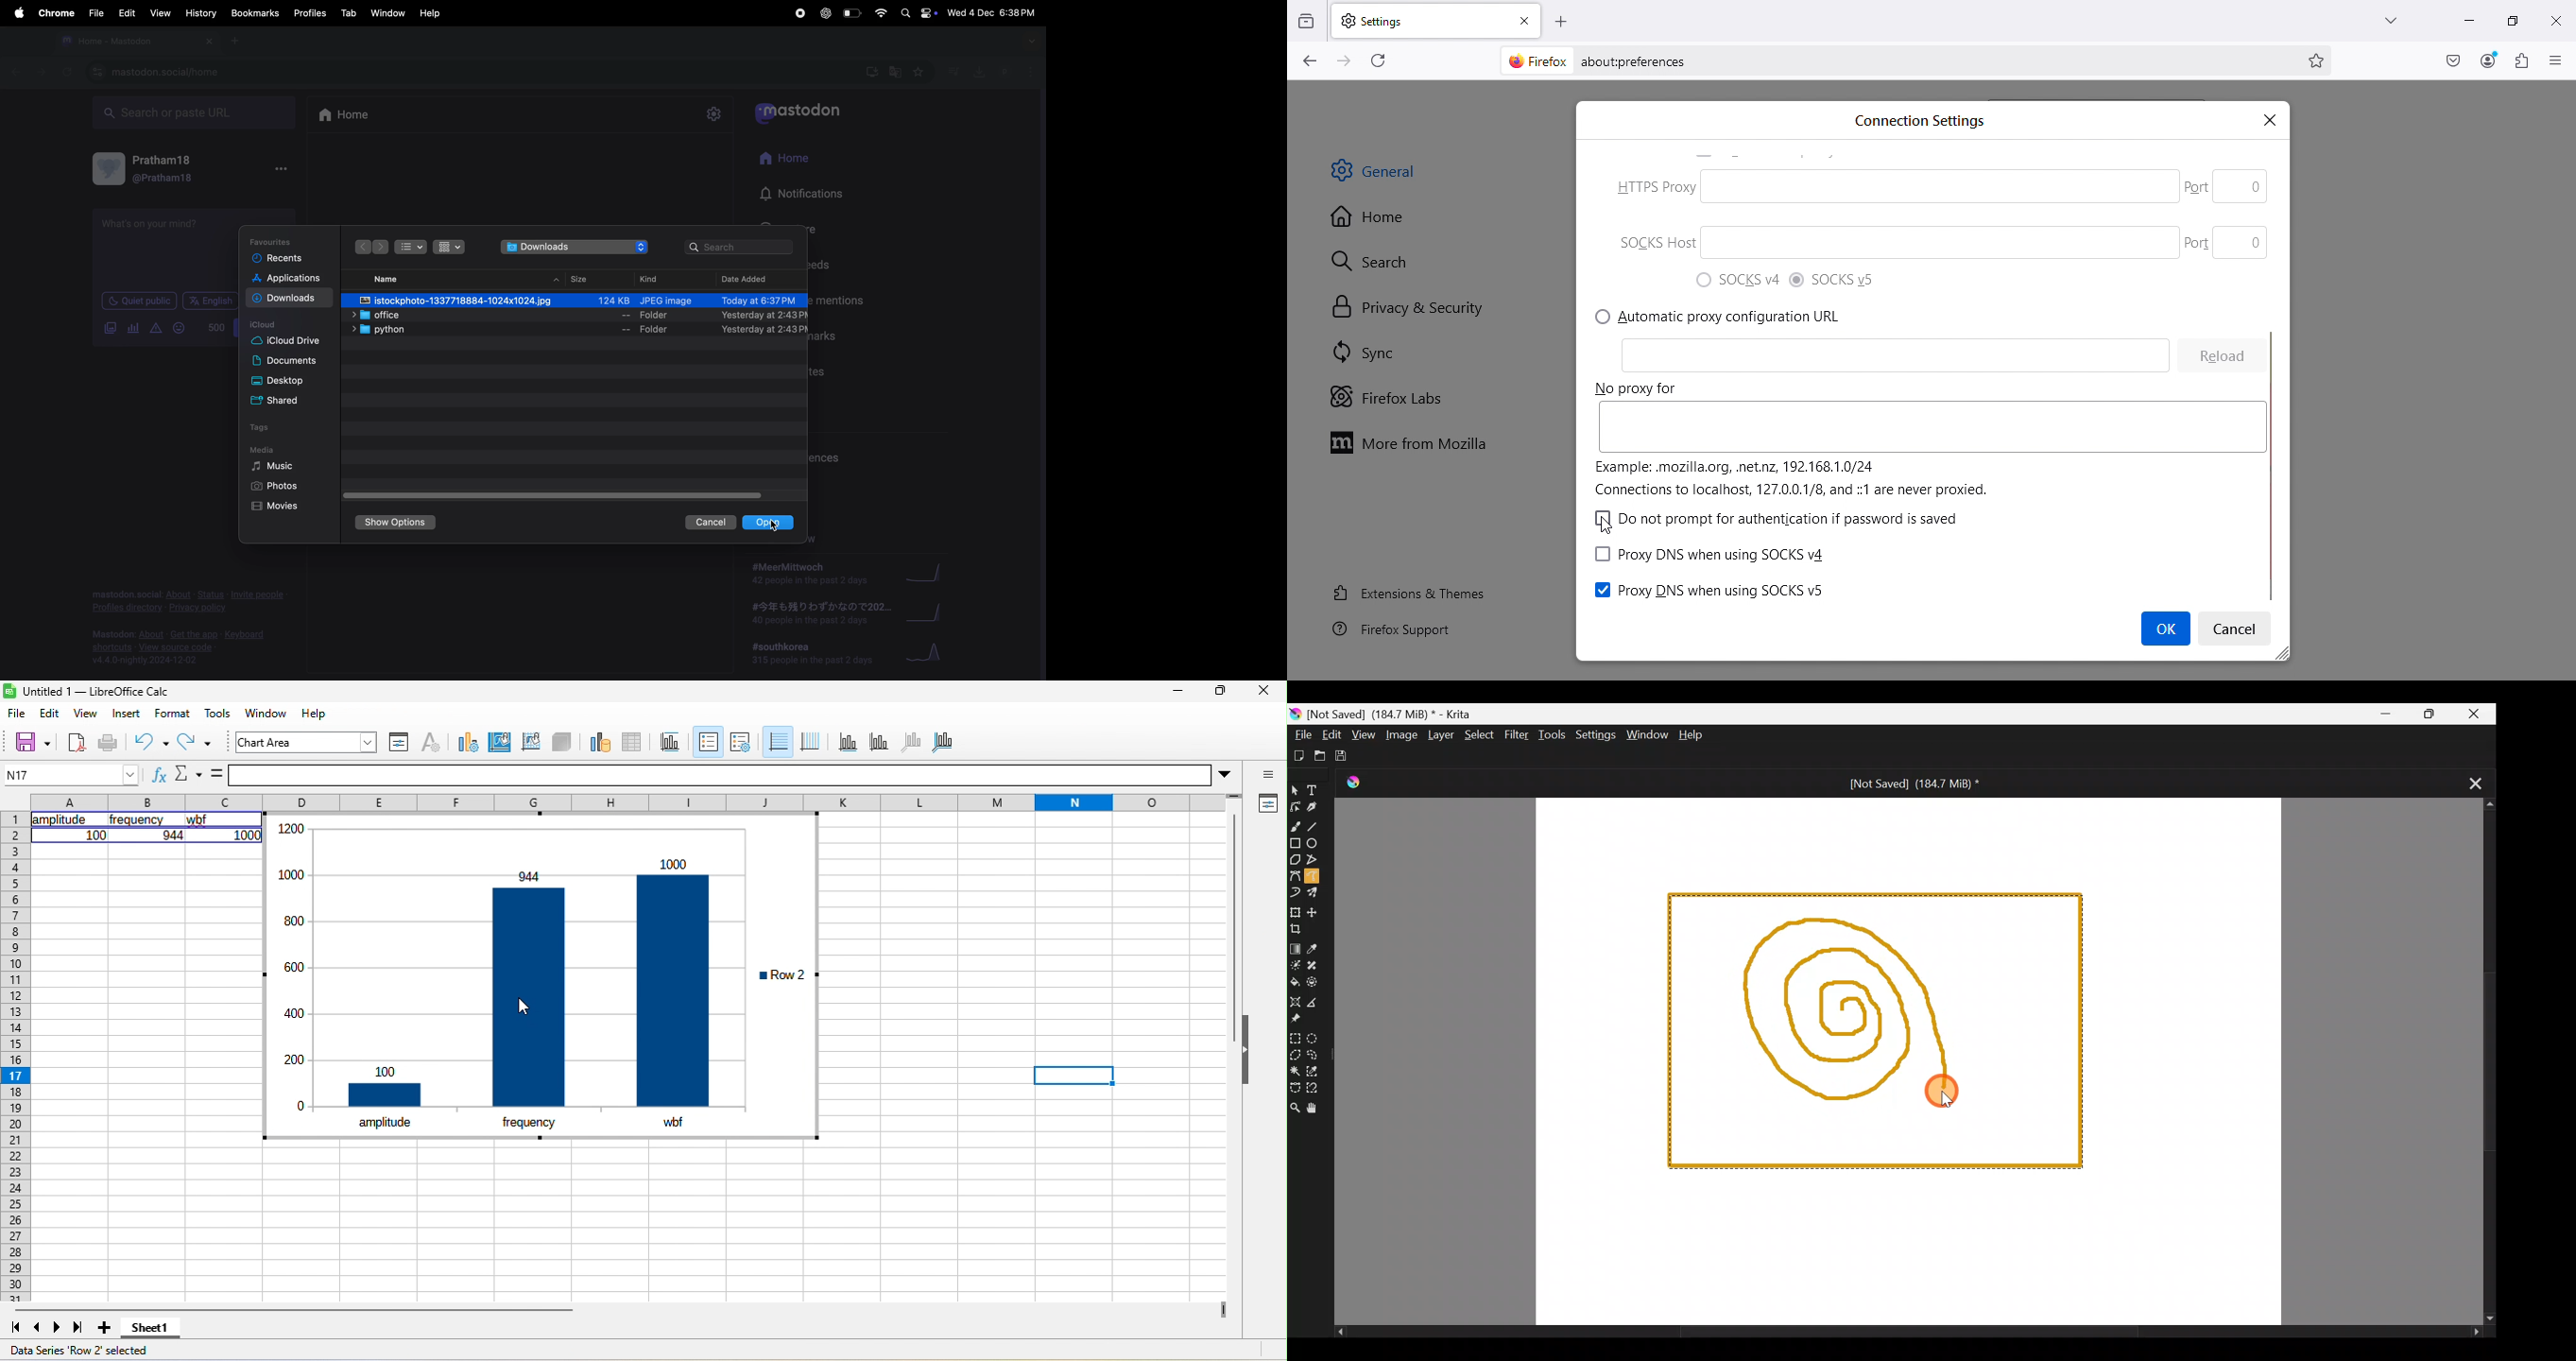 This screenshot has height=1372, width=2576. What do you see at coordinates (1176, 690) in the screenshot?
I see `minimize` at bounding box center [1176, 690].